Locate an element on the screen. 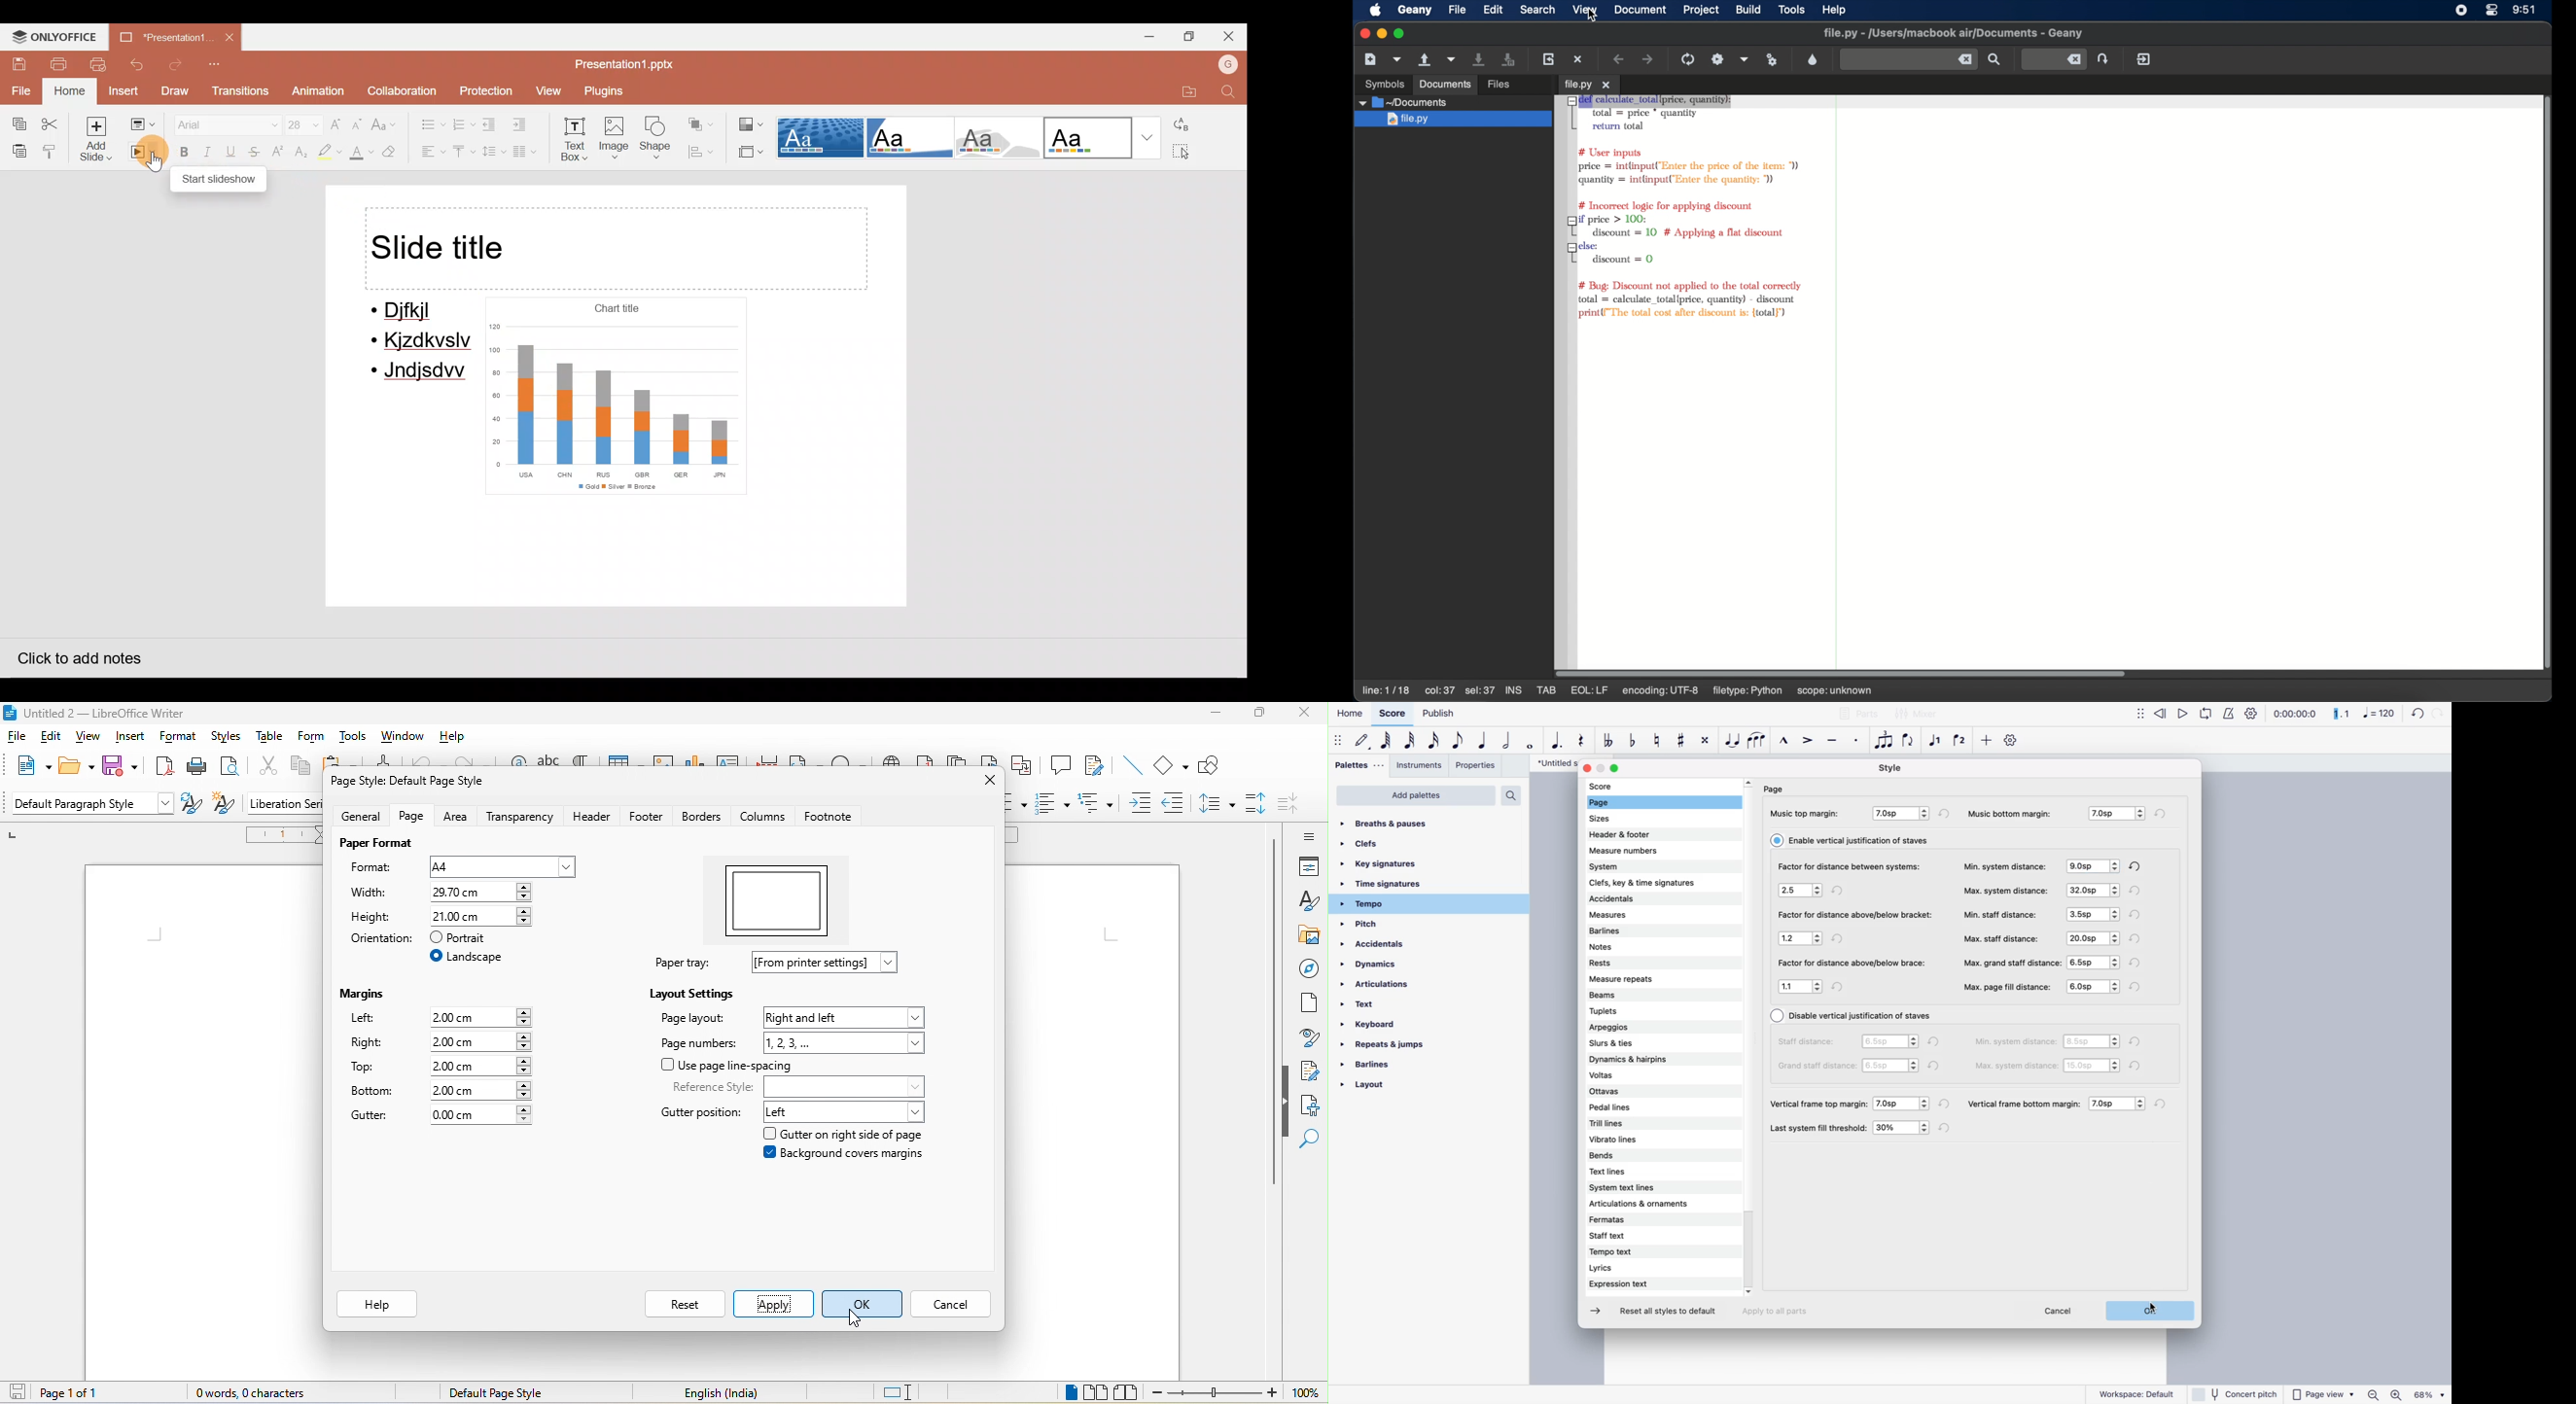  pitch is located at coordinates (1385, 925).